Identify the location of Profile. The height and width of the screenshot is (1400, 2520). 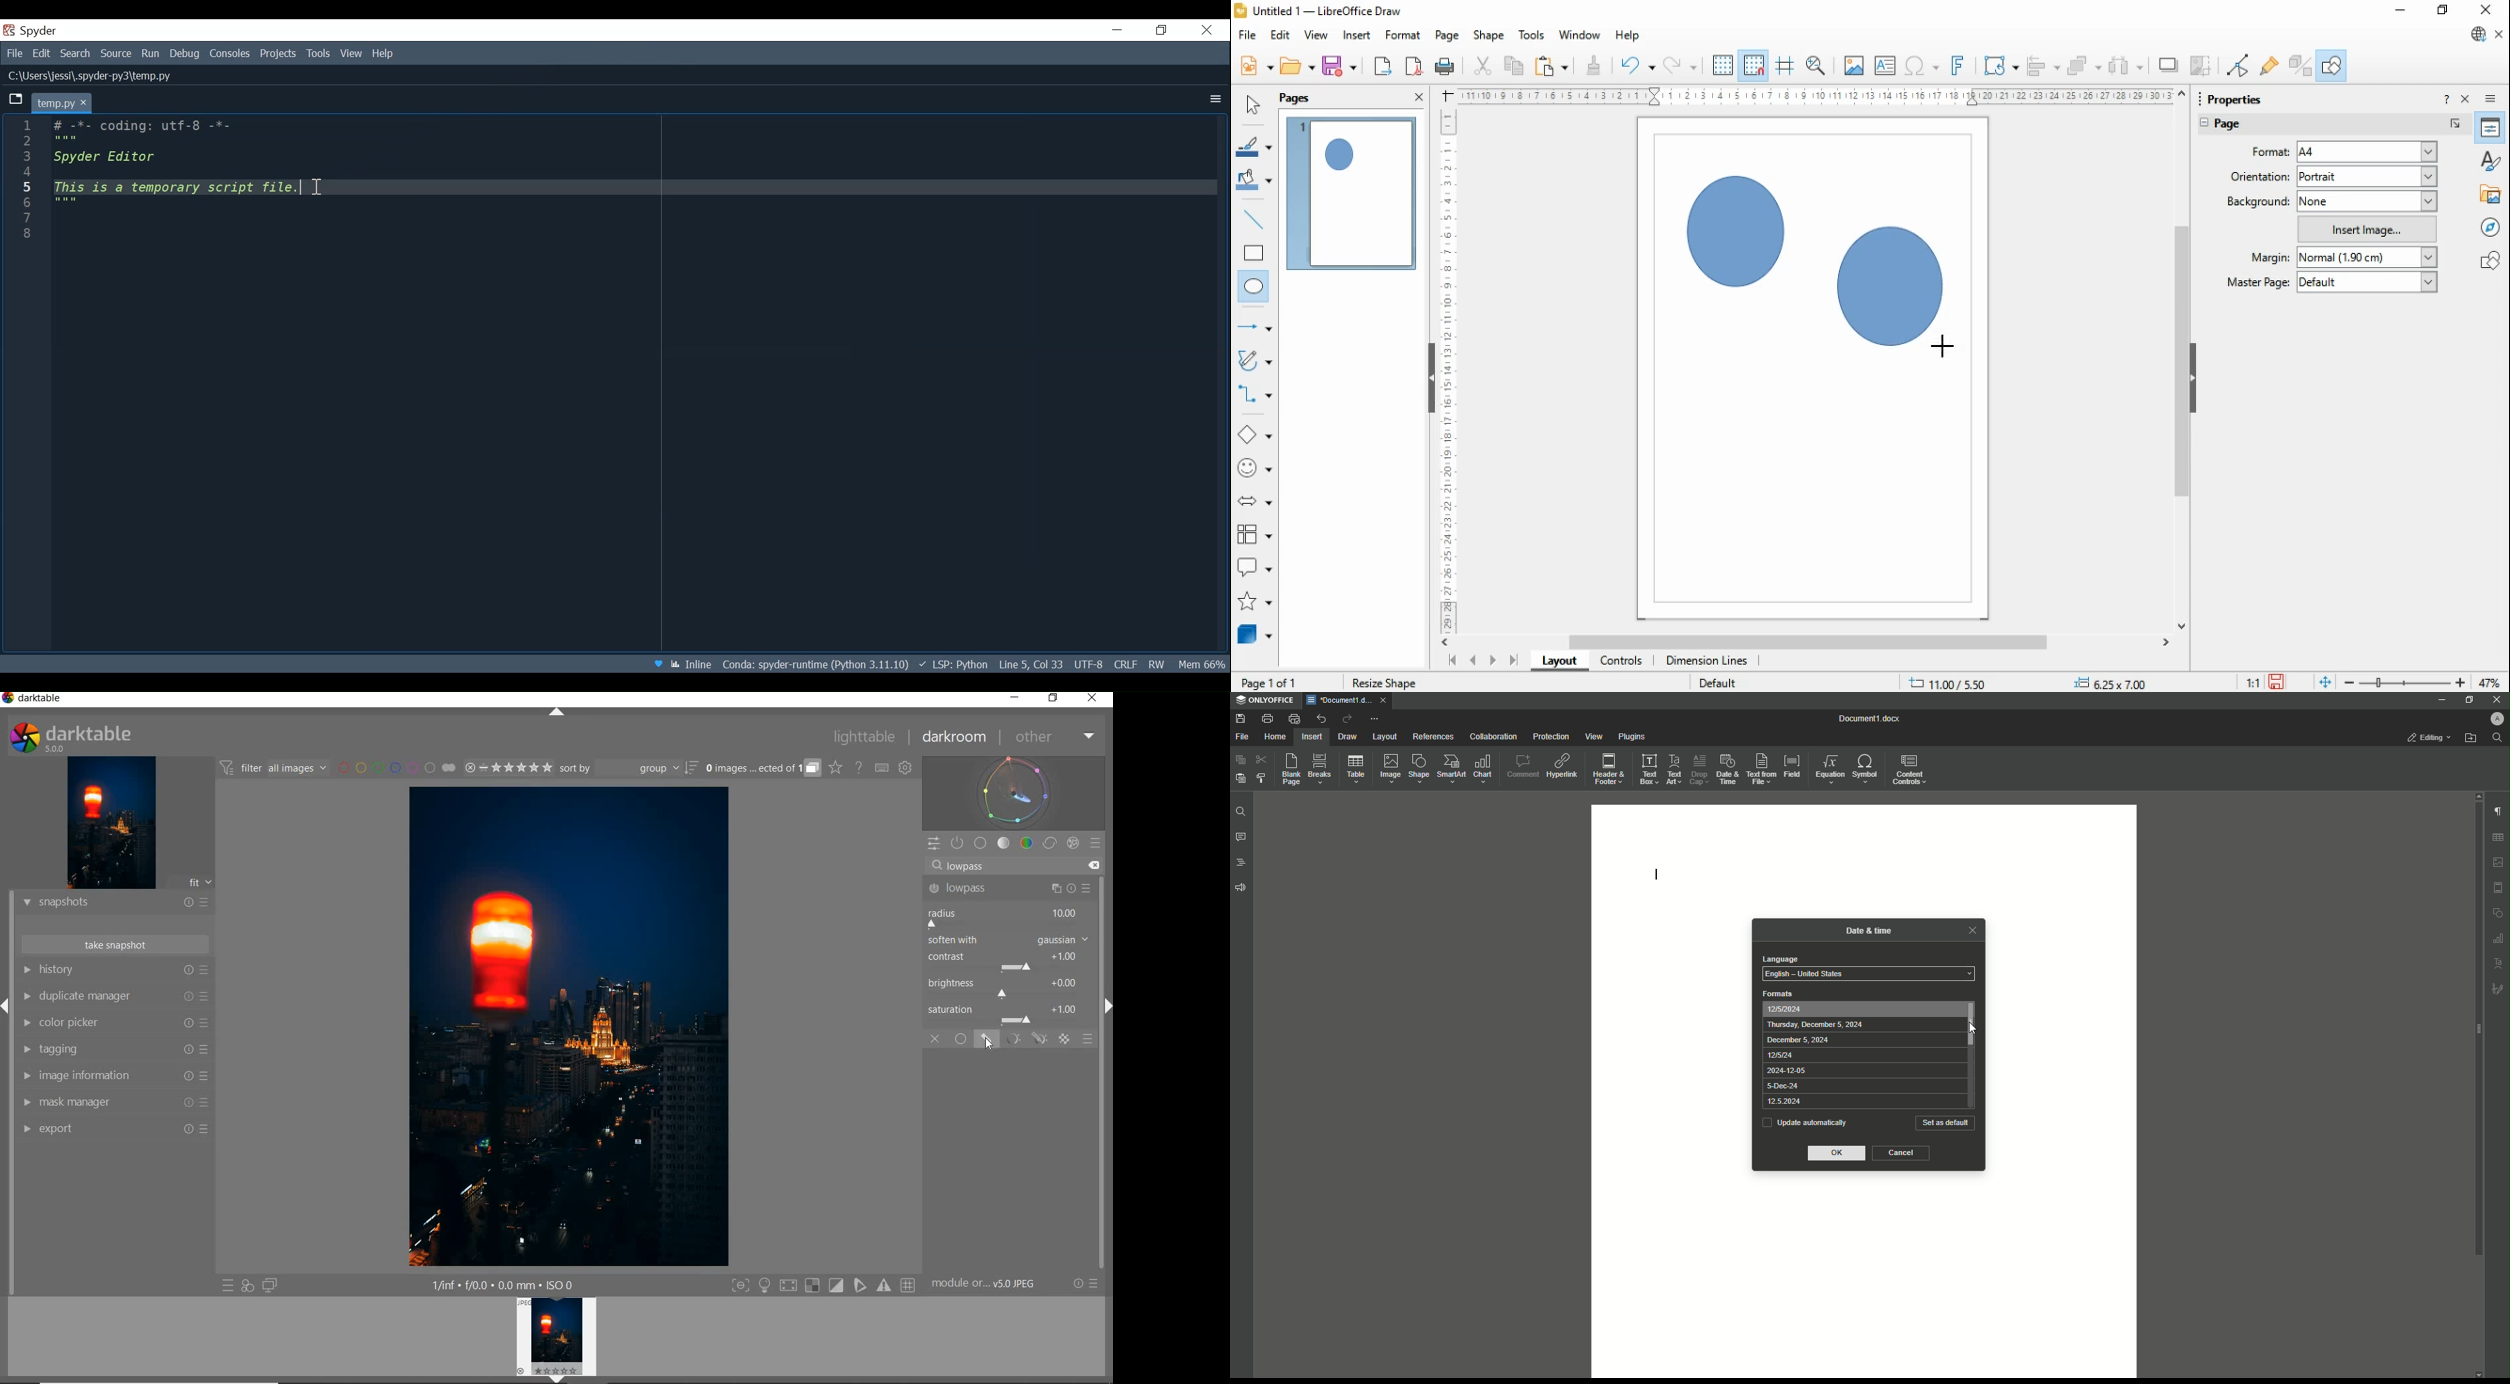
(2495, 718).